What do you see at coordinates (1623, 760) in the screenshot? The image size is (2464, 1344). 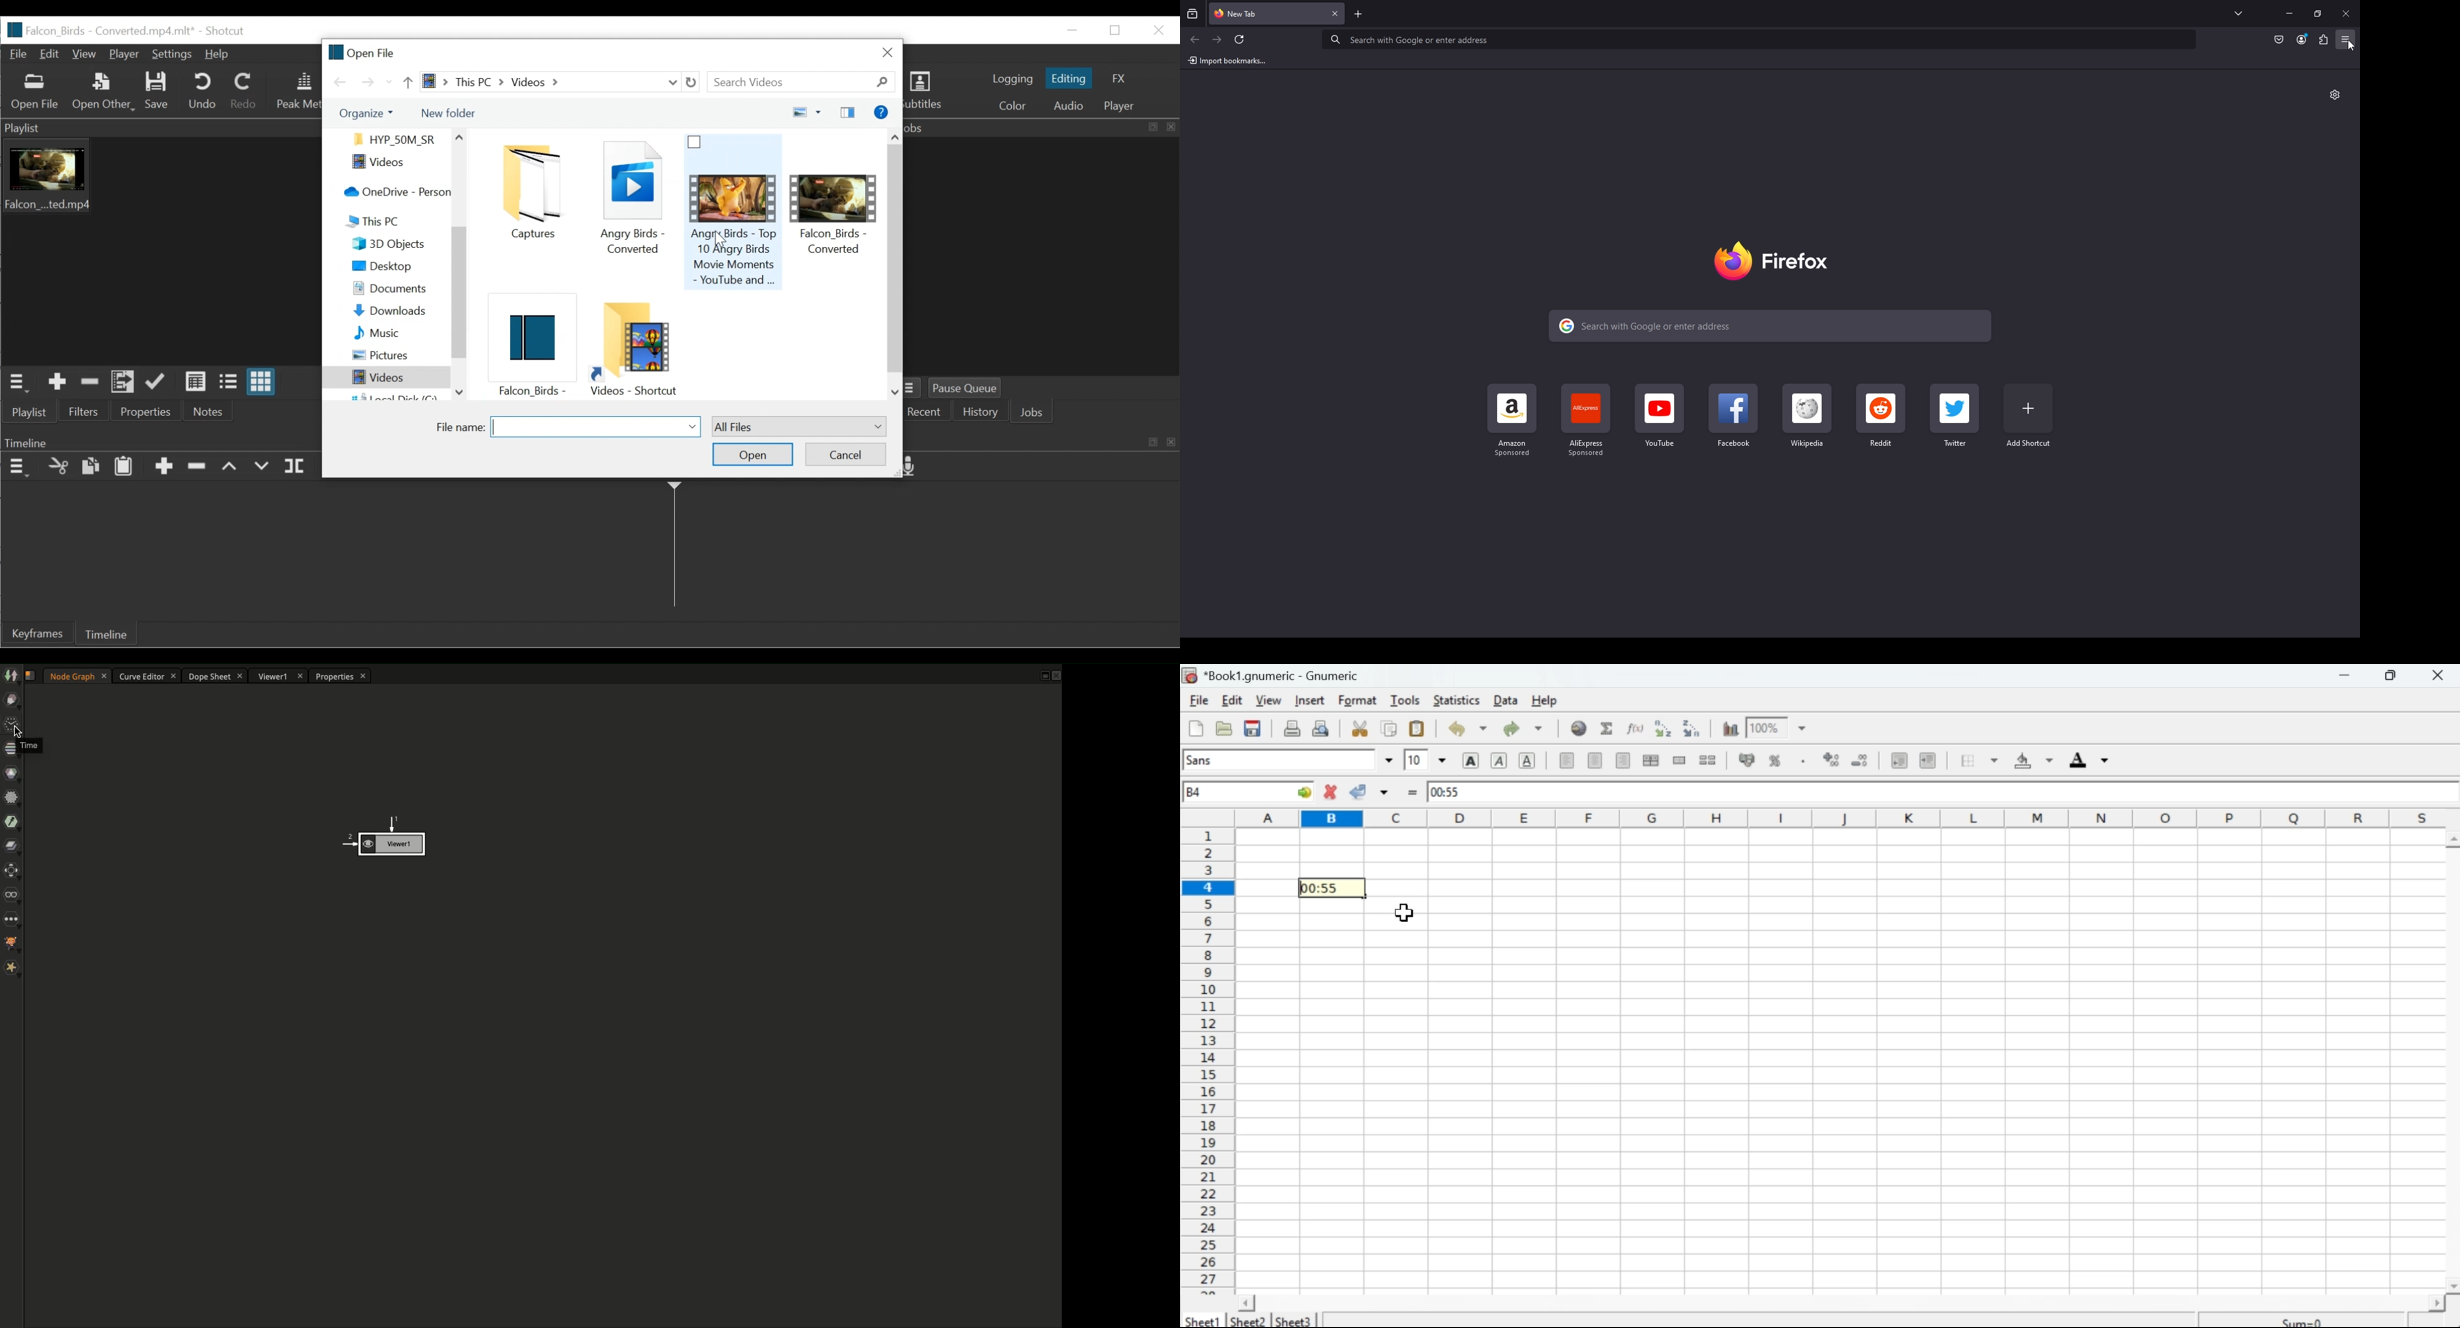 I see `Align right` at bounding box center [1623, 760].